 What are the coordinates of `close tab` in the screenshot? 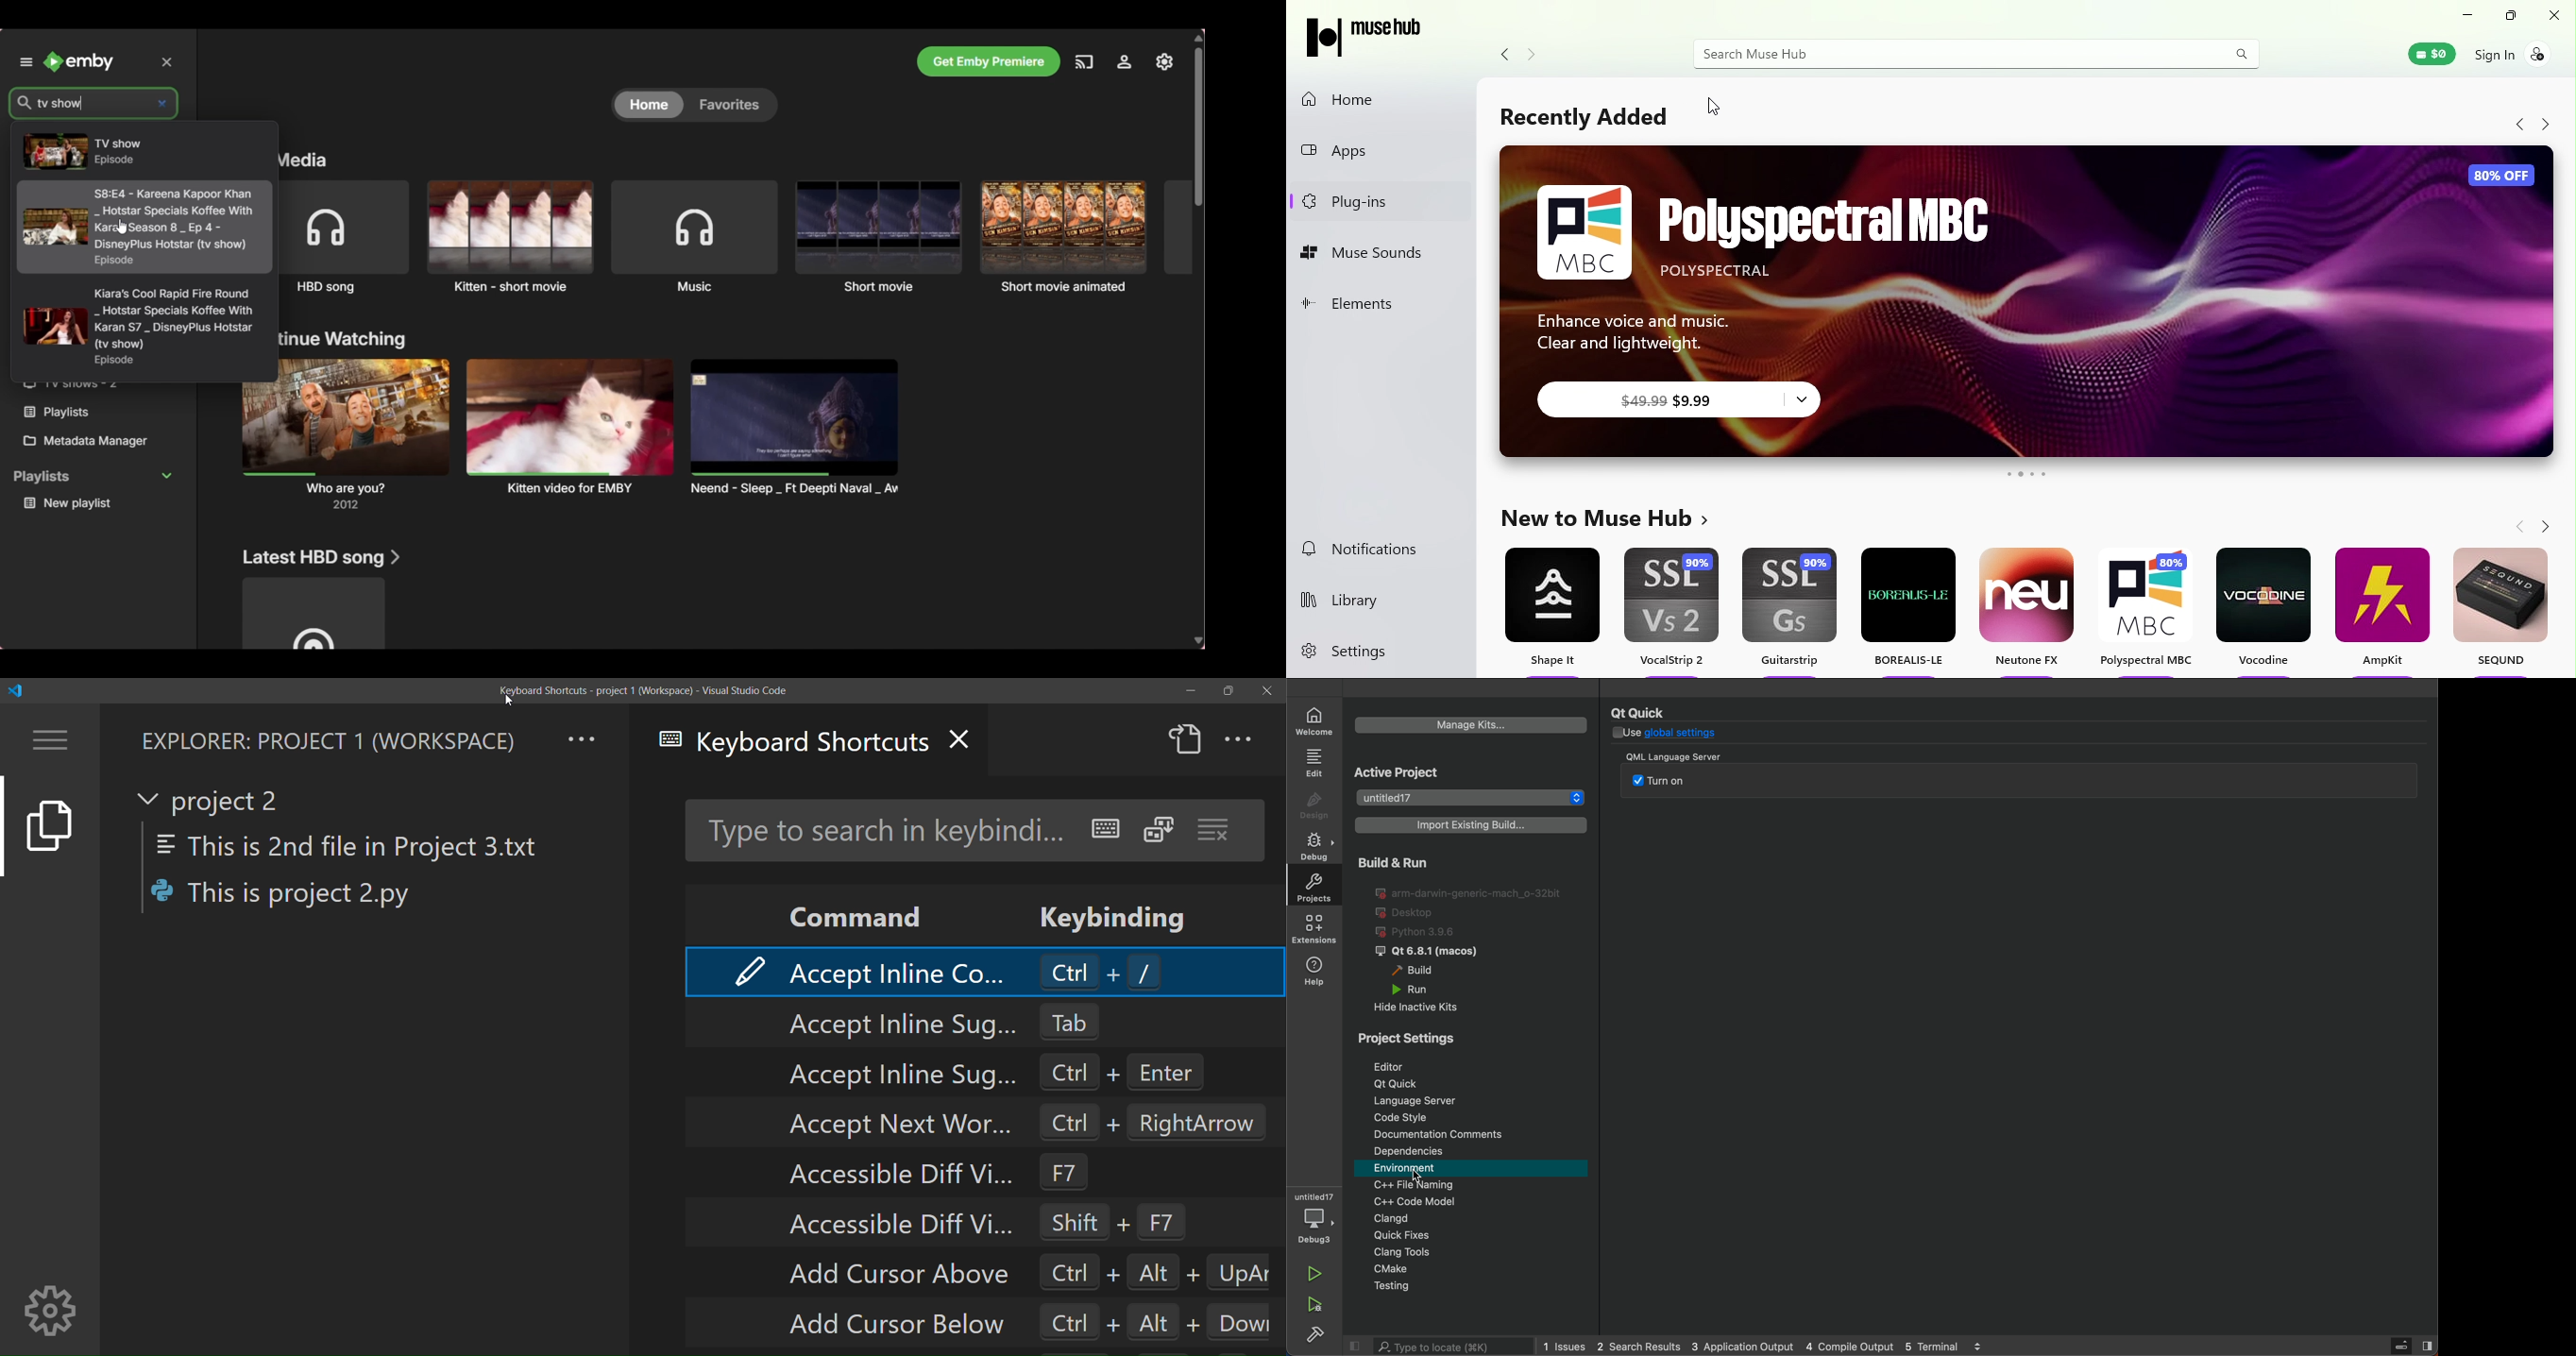 It's located at (967, 738).